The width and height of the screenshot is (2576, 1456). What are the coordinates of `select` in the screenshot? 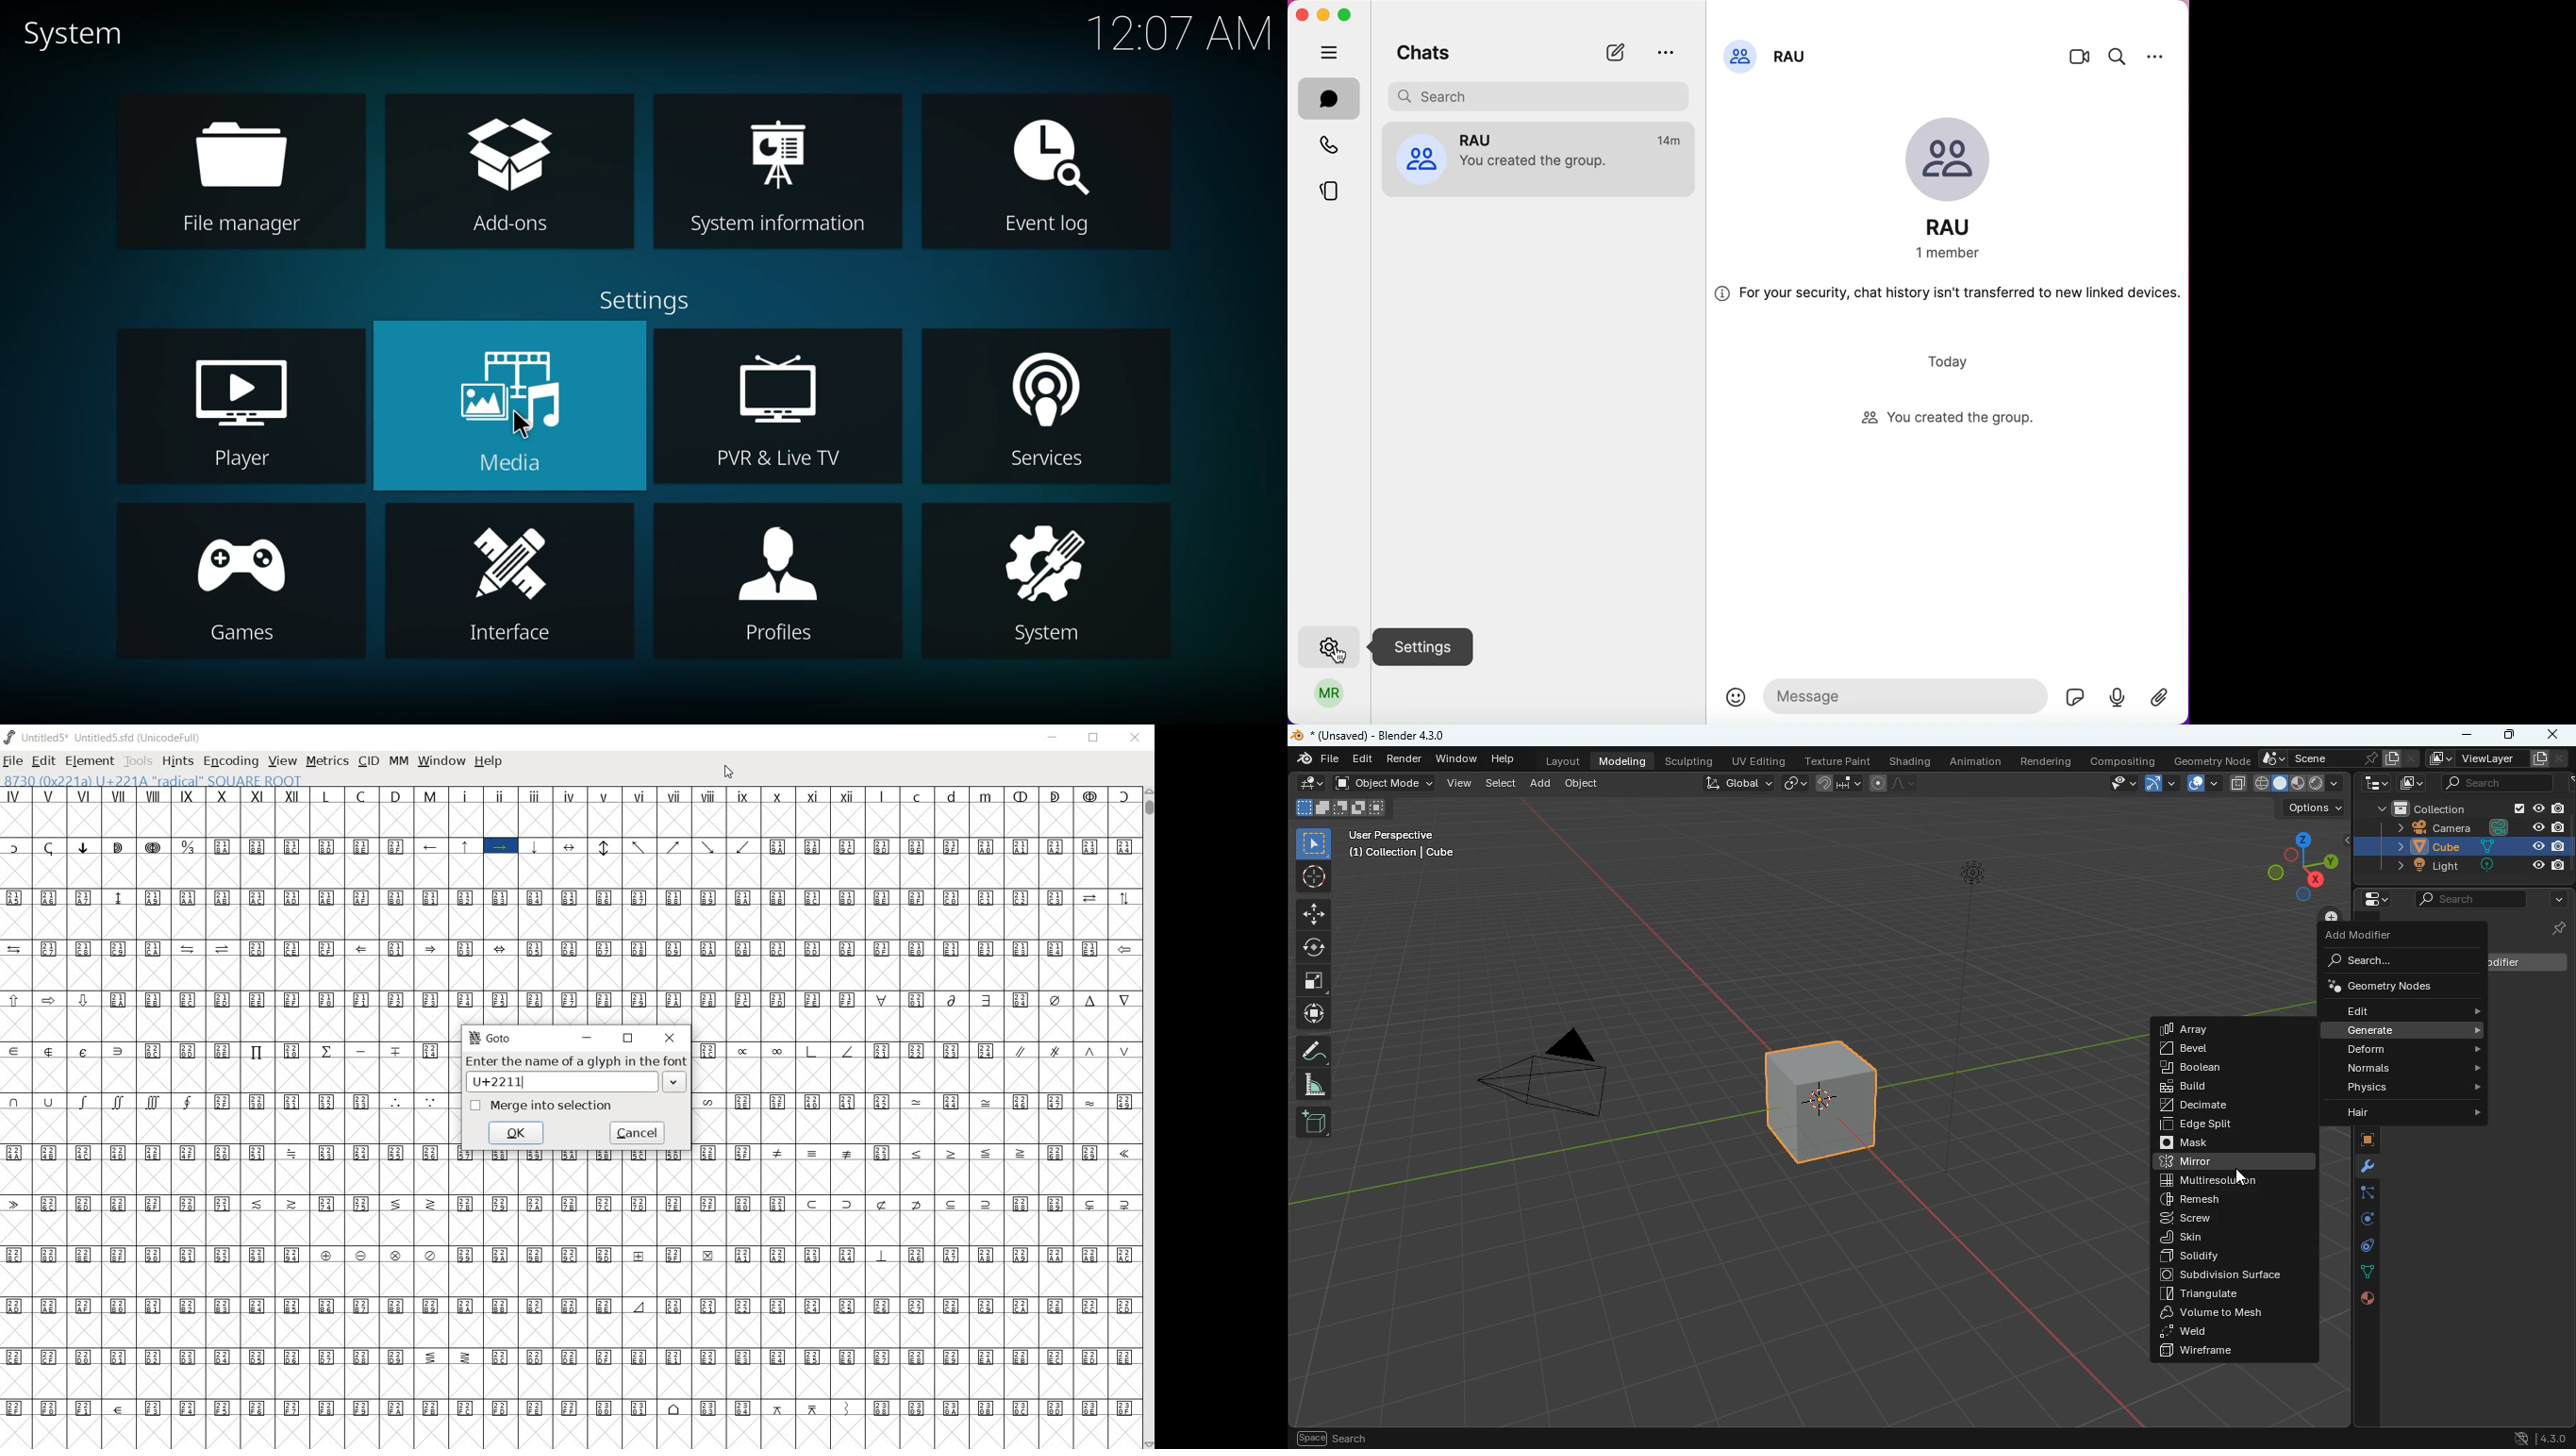 It's located at (1316, 843).